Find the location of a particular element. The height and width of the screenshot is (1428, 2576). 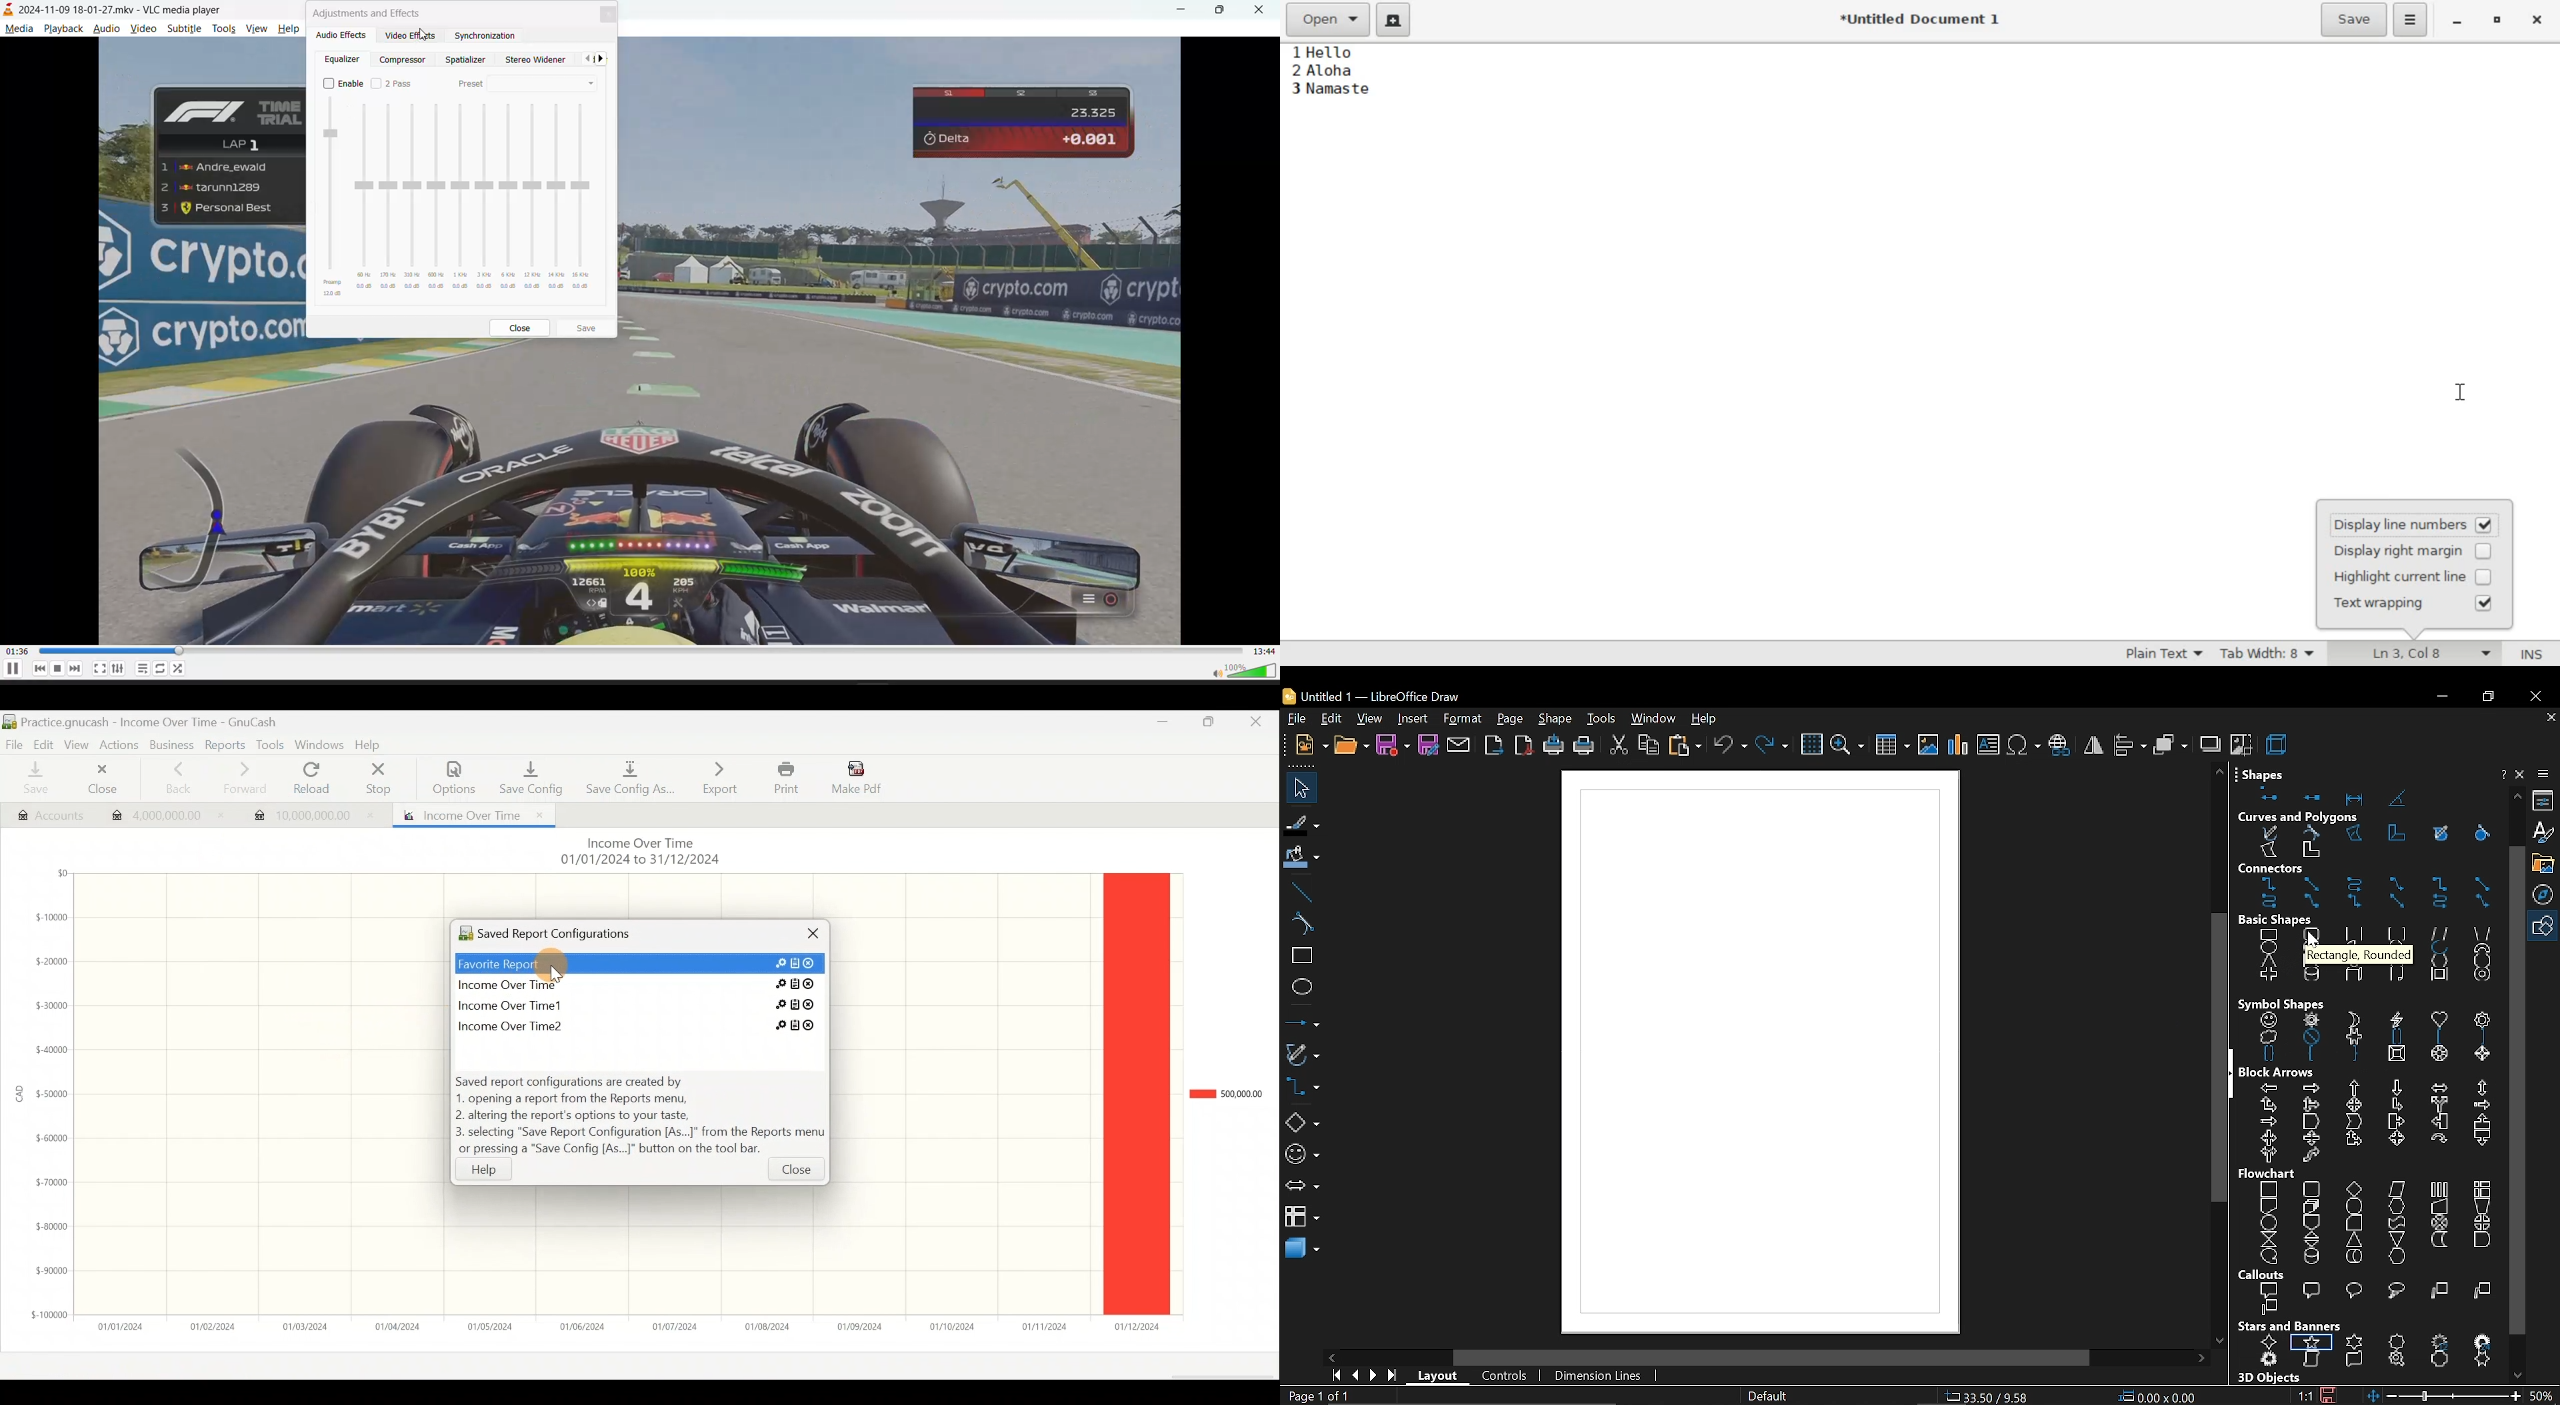

shapes is located at coordinates (2267, 771).